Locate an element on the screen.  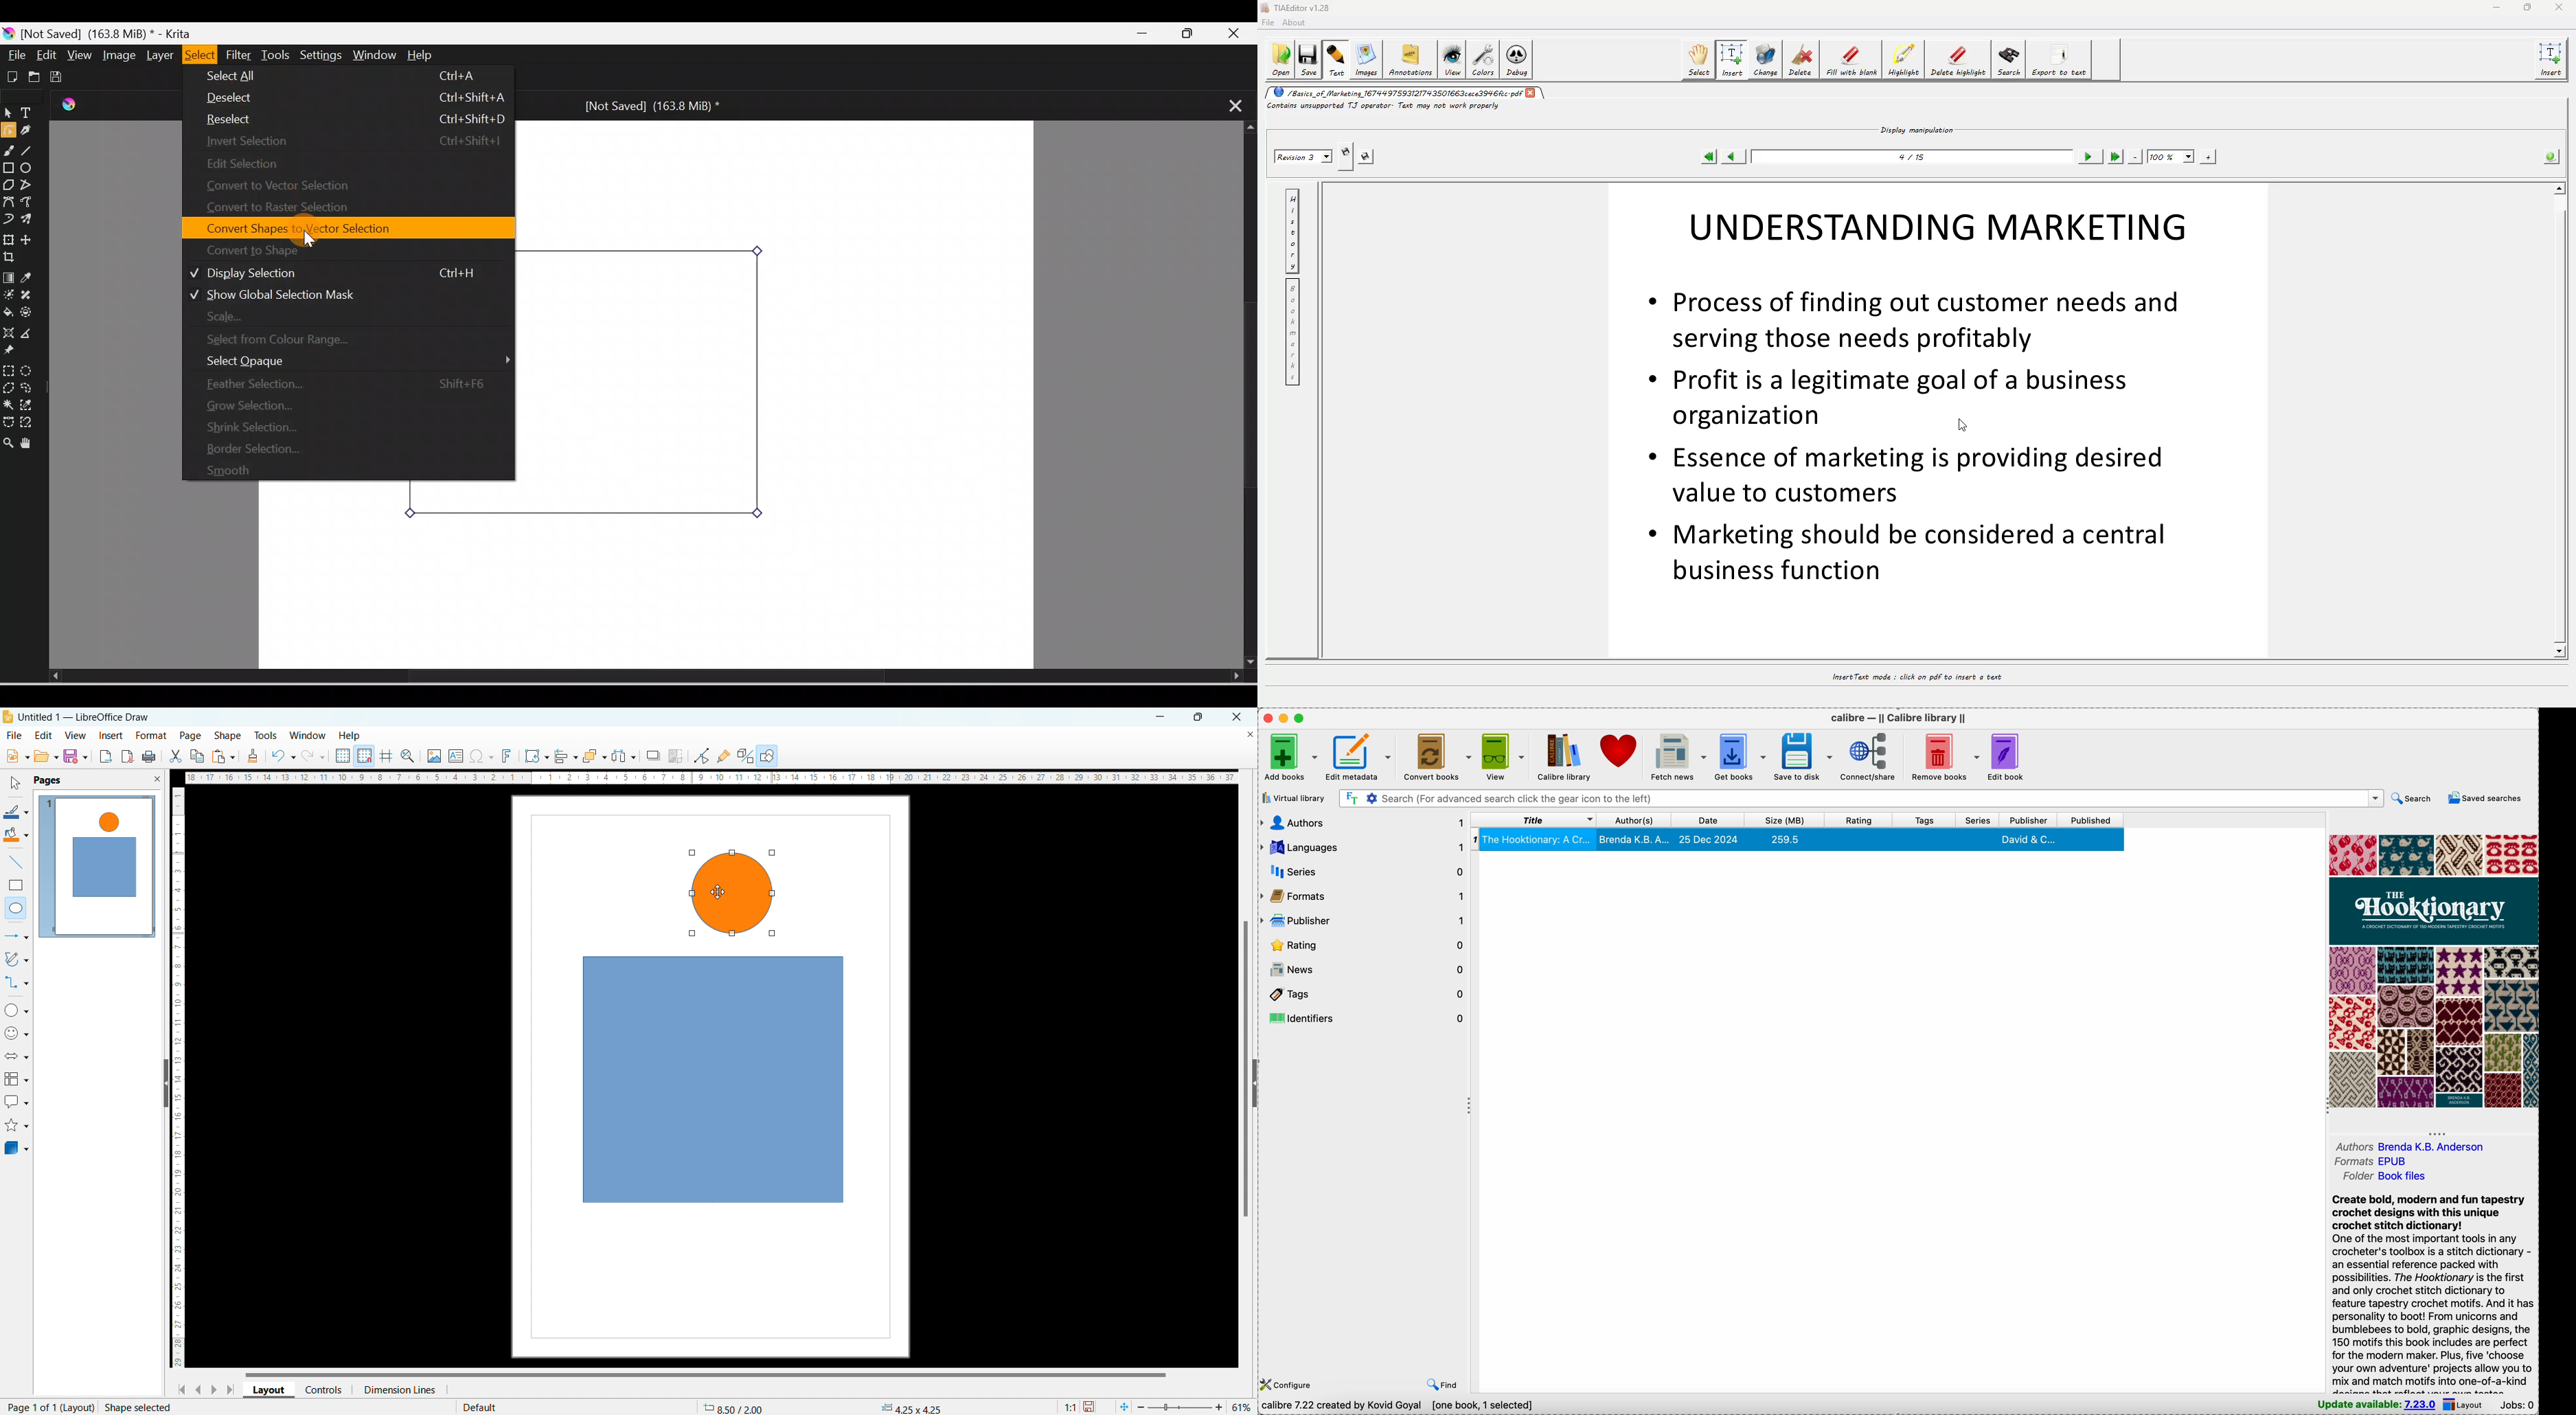
Edit is located at coordinates (48, 55).